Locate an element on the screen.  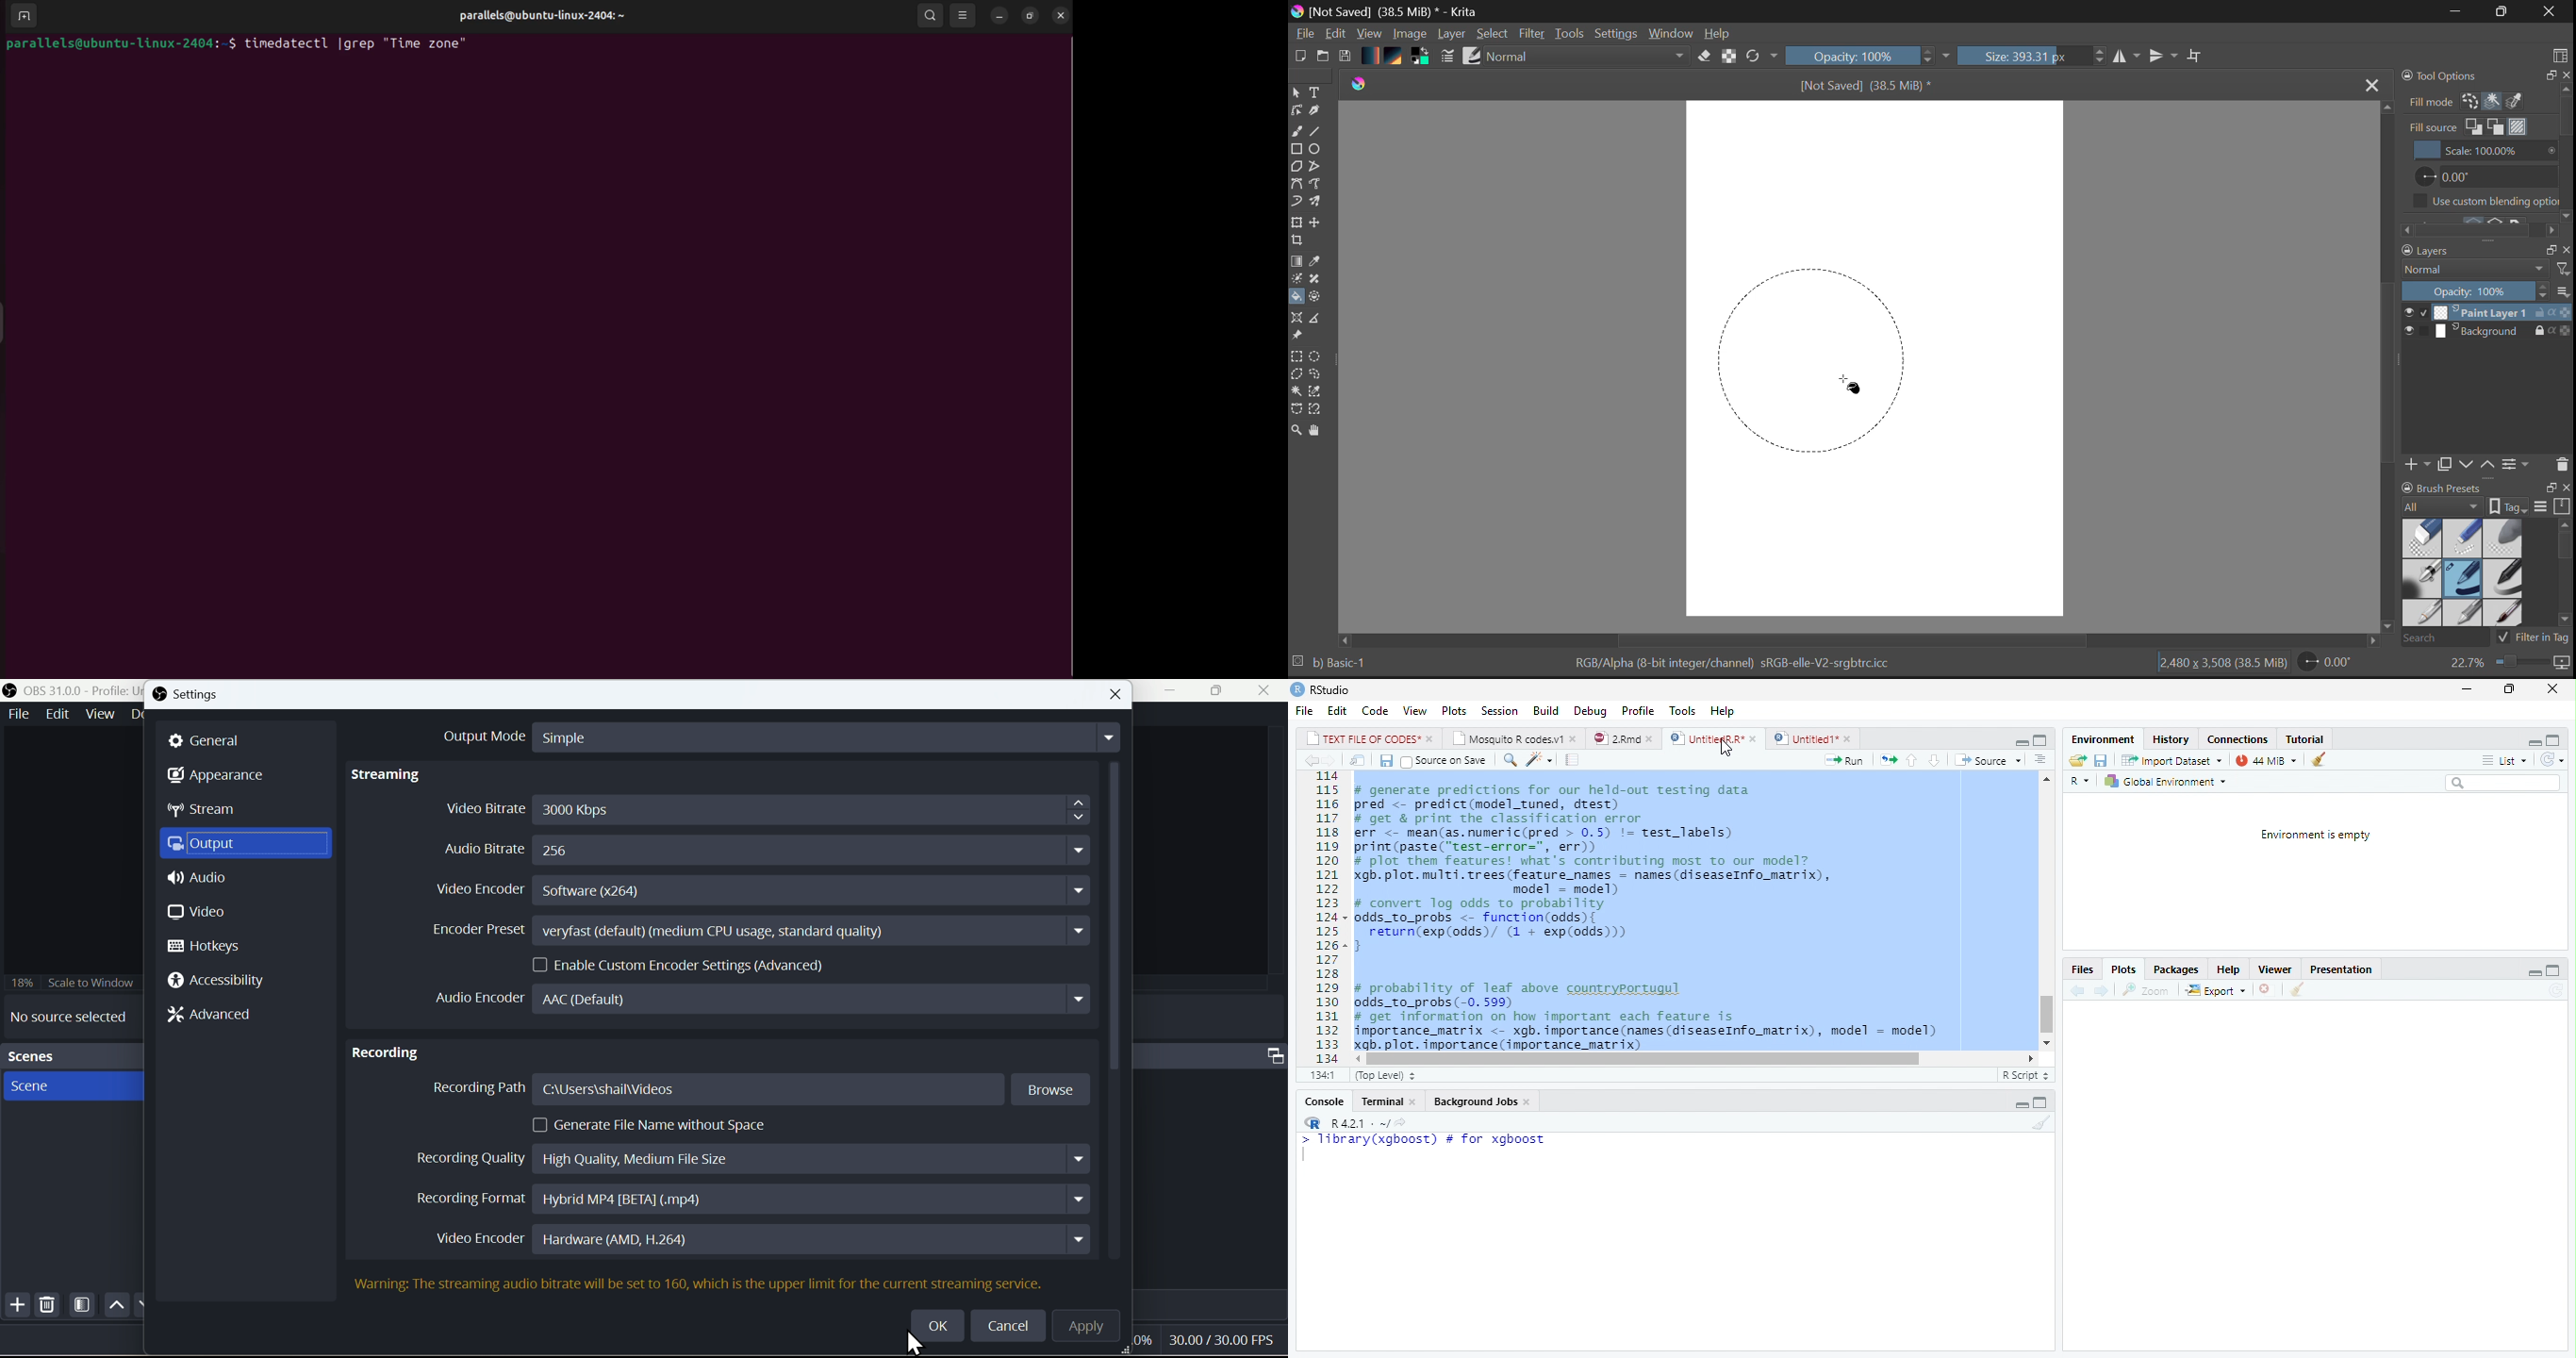
Maximize is located at coordinates (2039, 738).